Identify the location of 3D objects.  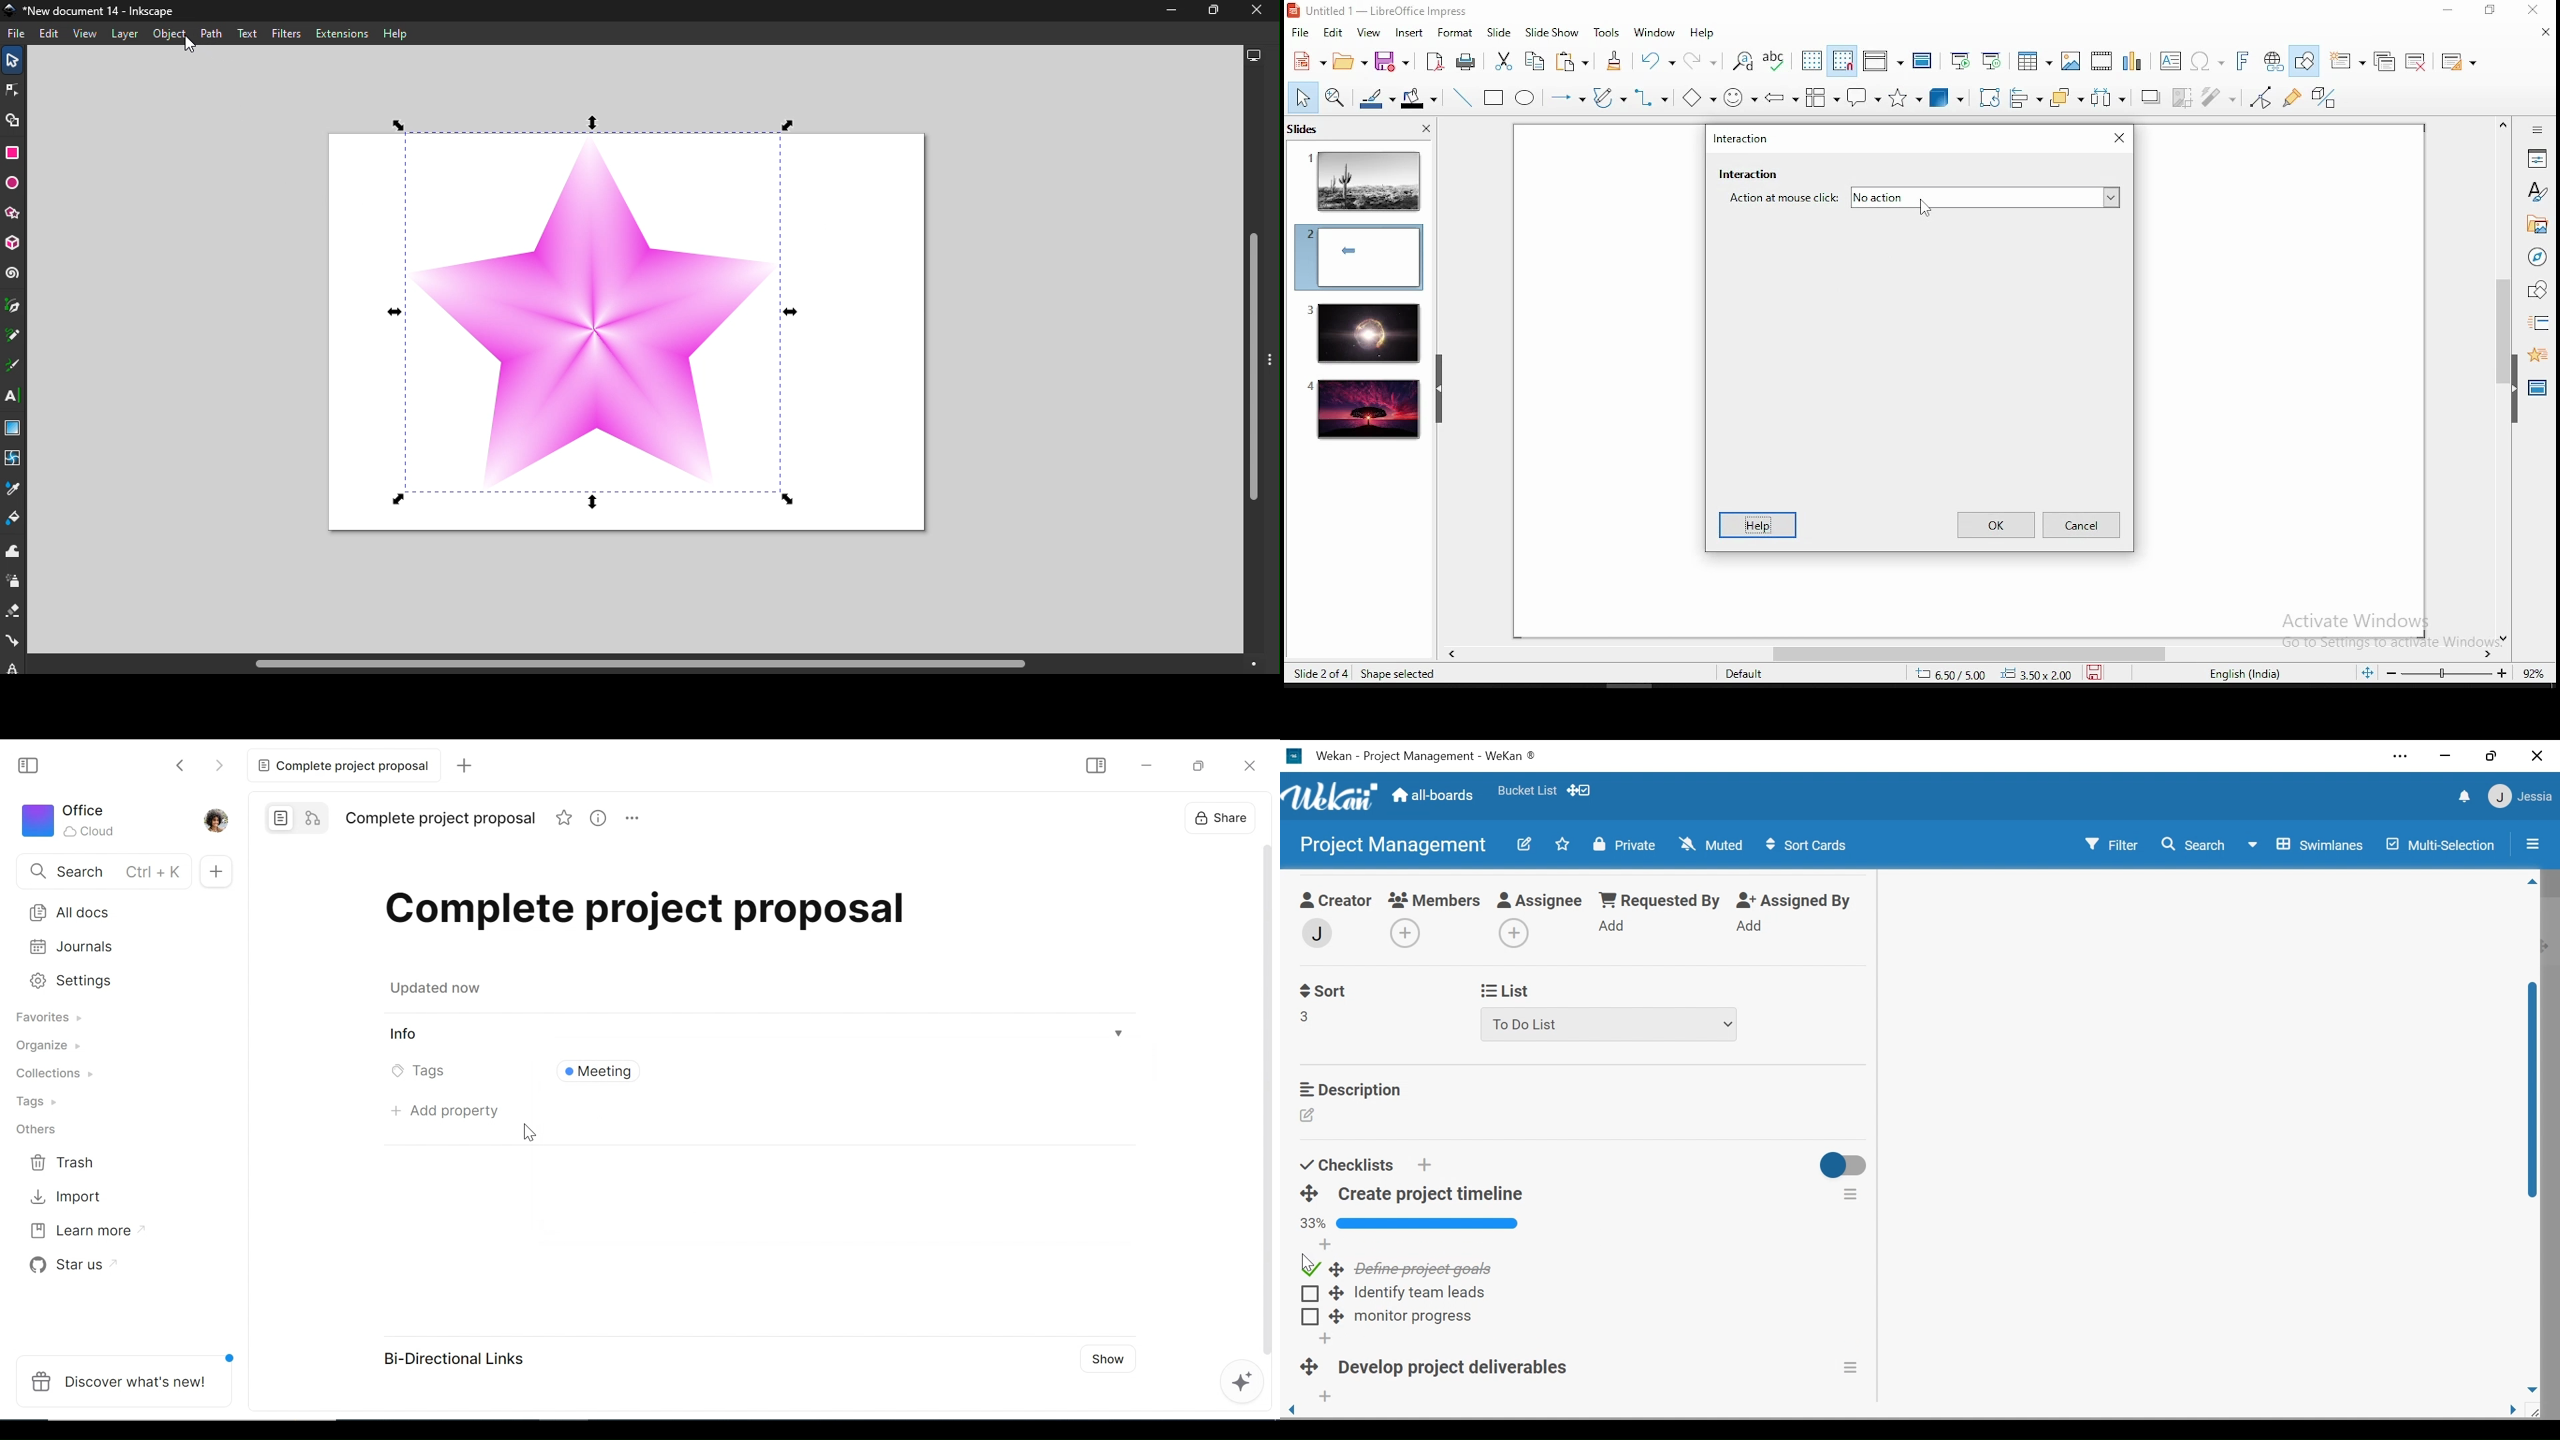
(1944, 99).